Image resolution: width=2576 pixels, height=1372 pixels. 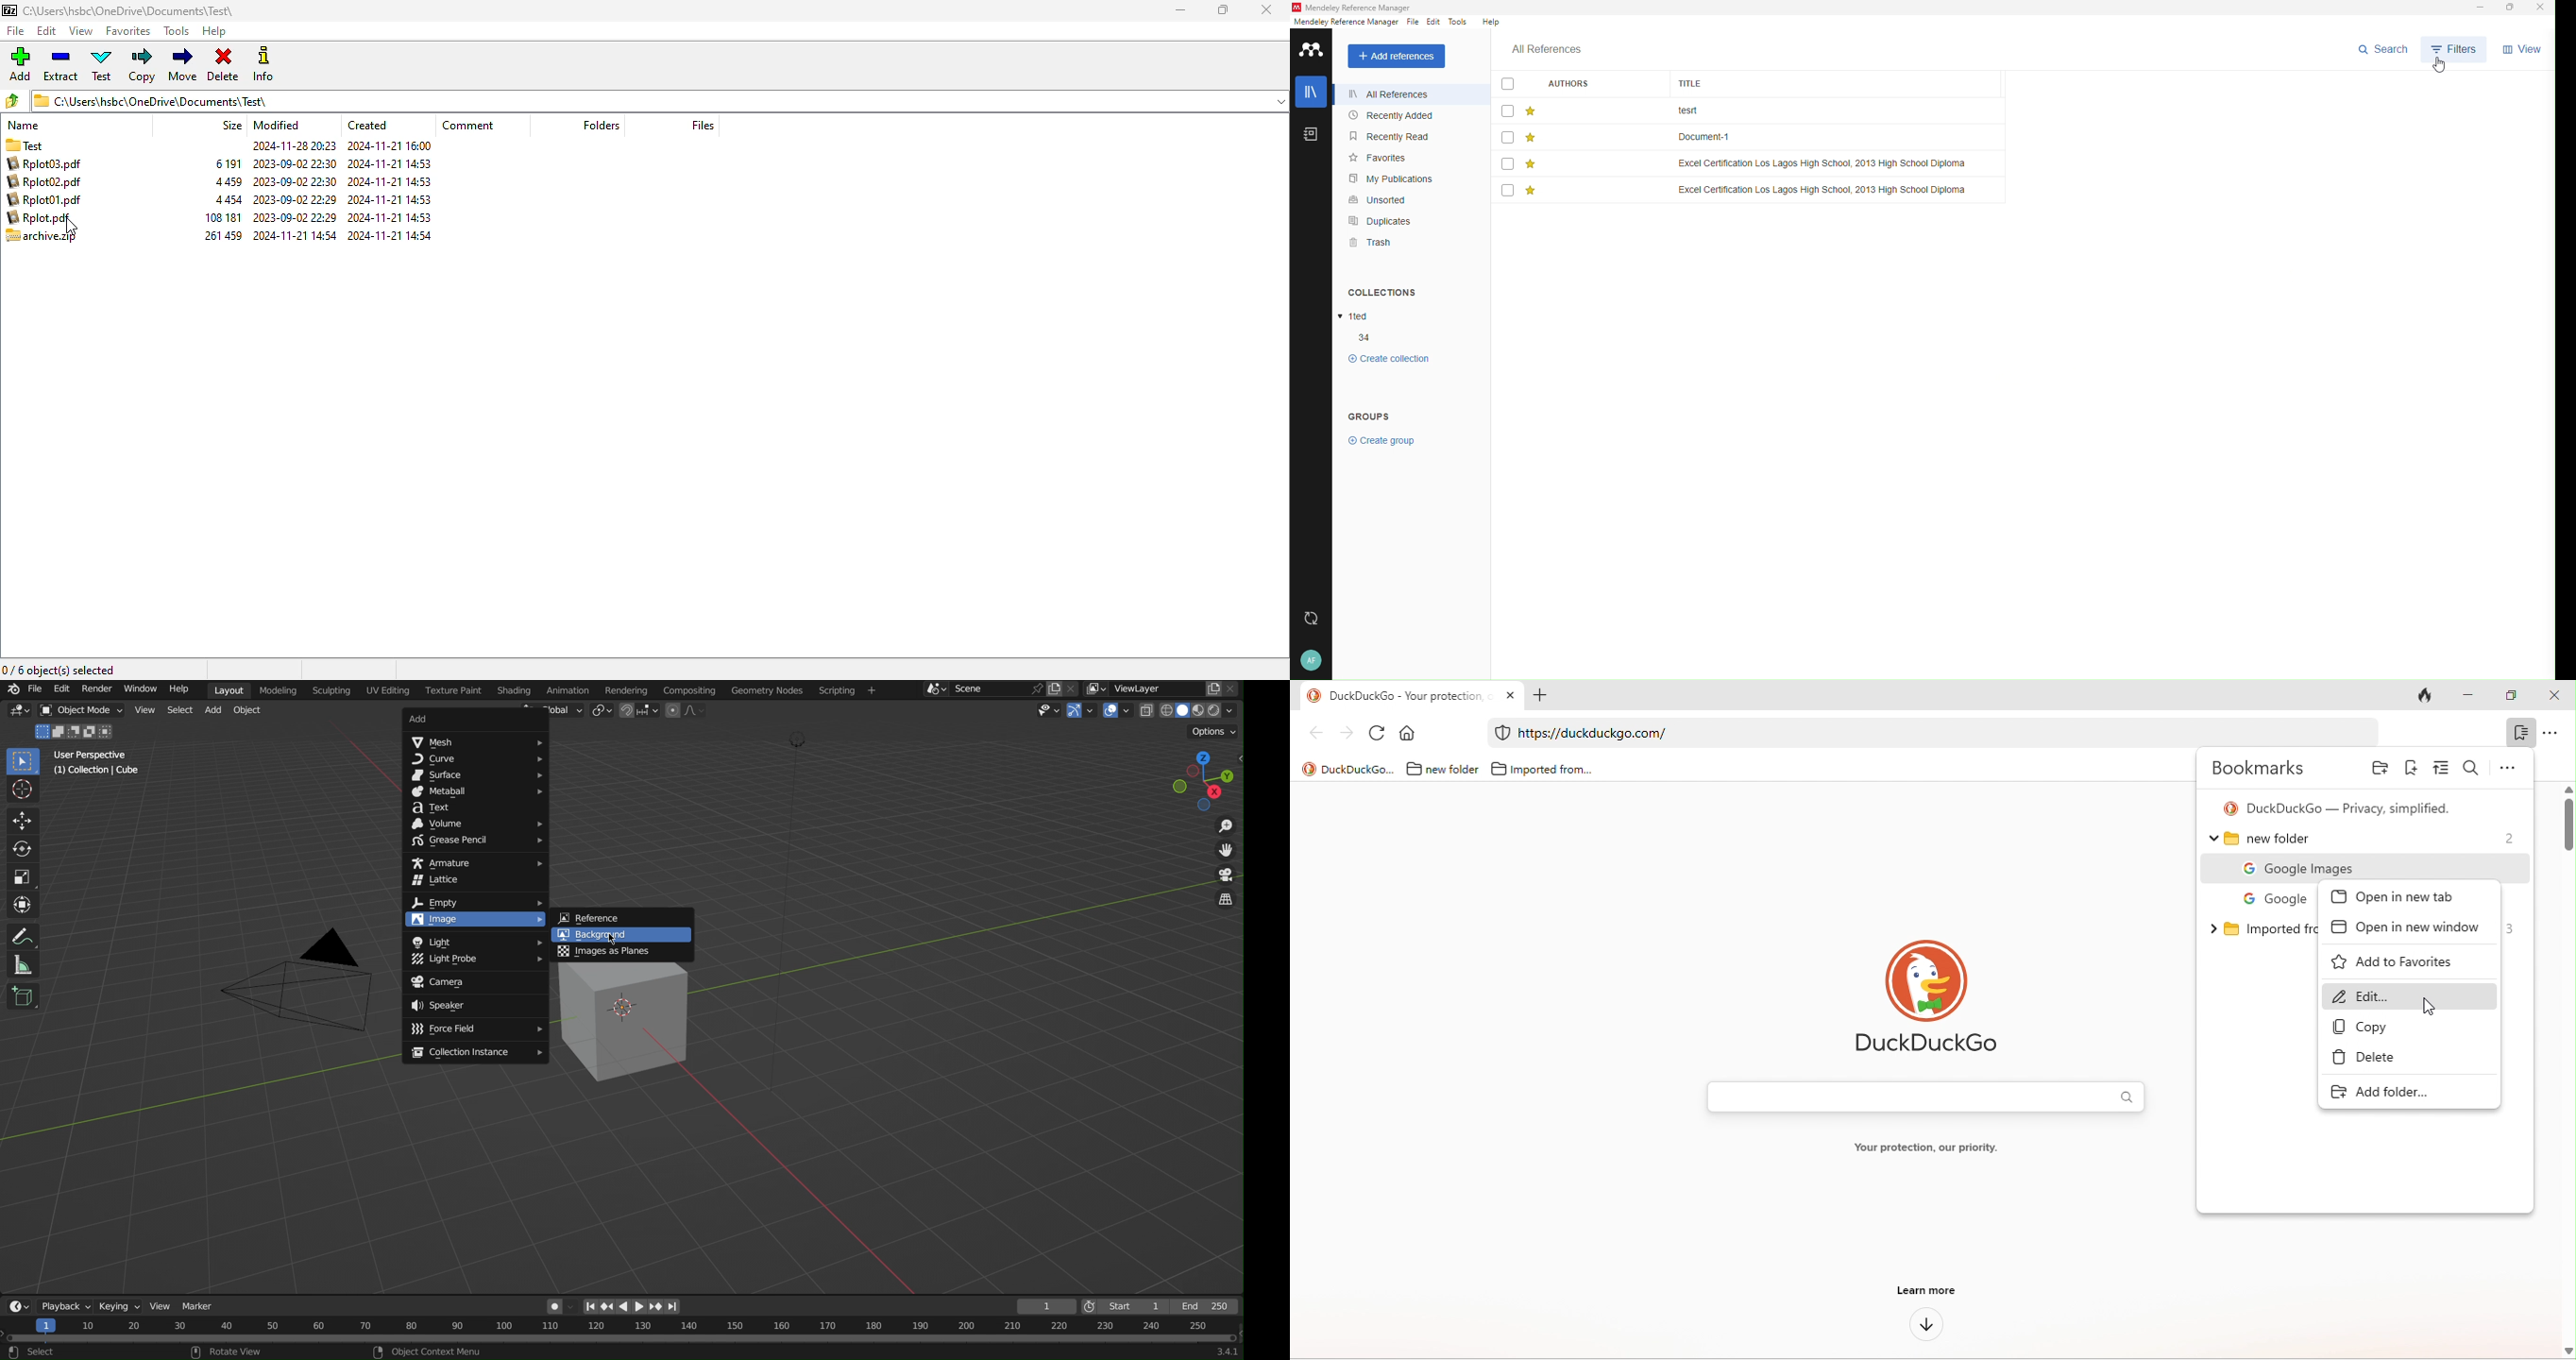 What do you see at coordinates (1531, 137) in the screenshot?
I see `star` at bounding box center [1531, 137].